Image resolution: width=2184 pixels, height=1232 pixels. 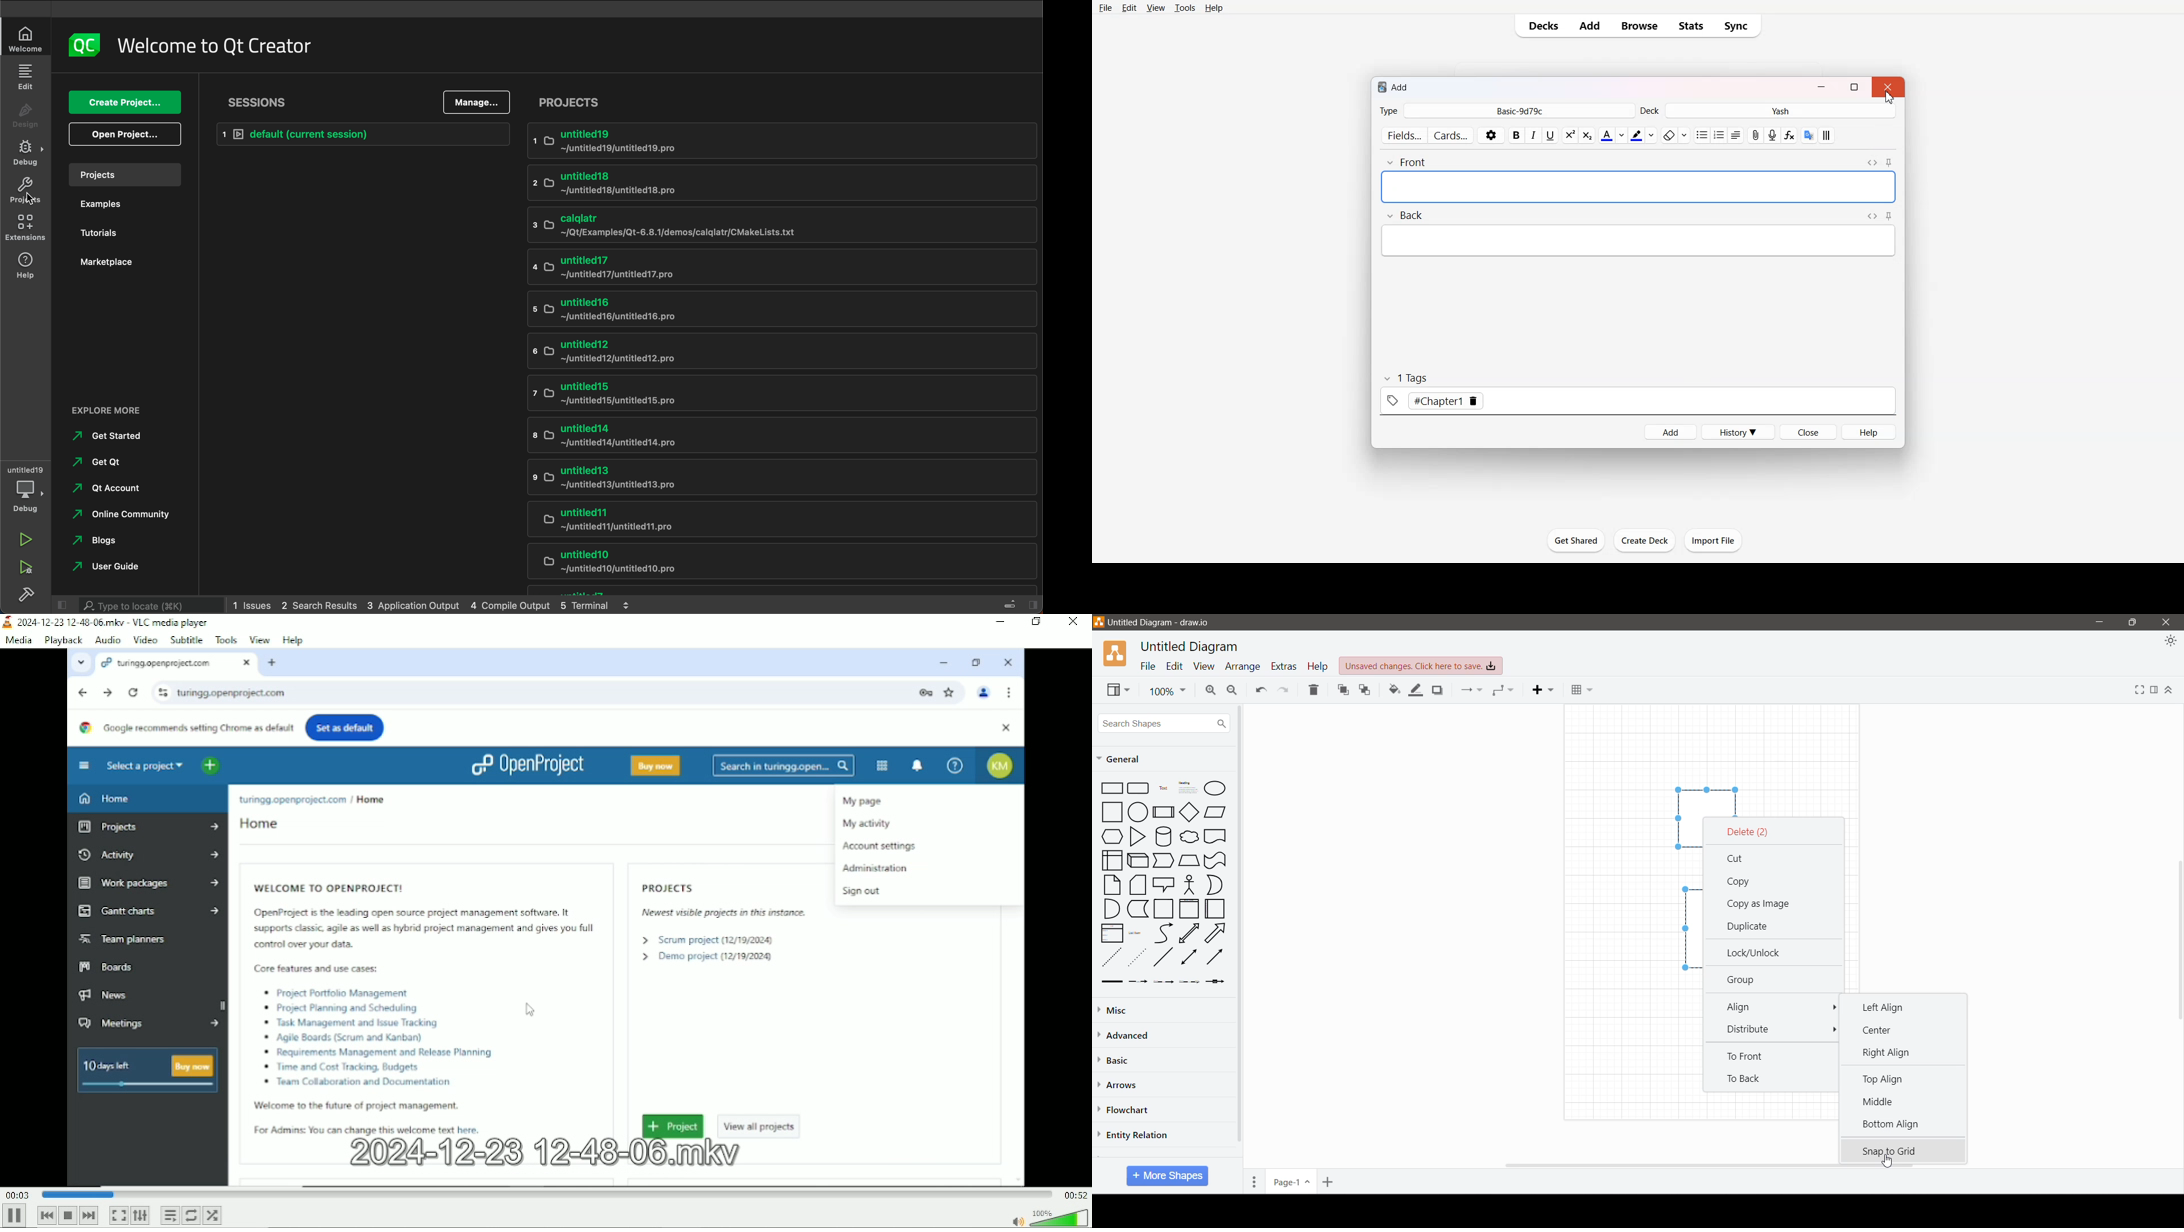 What do you see at coordinates (27, 76) in the screenshot?
I see `EDIT` at bounding box center [27, 76].